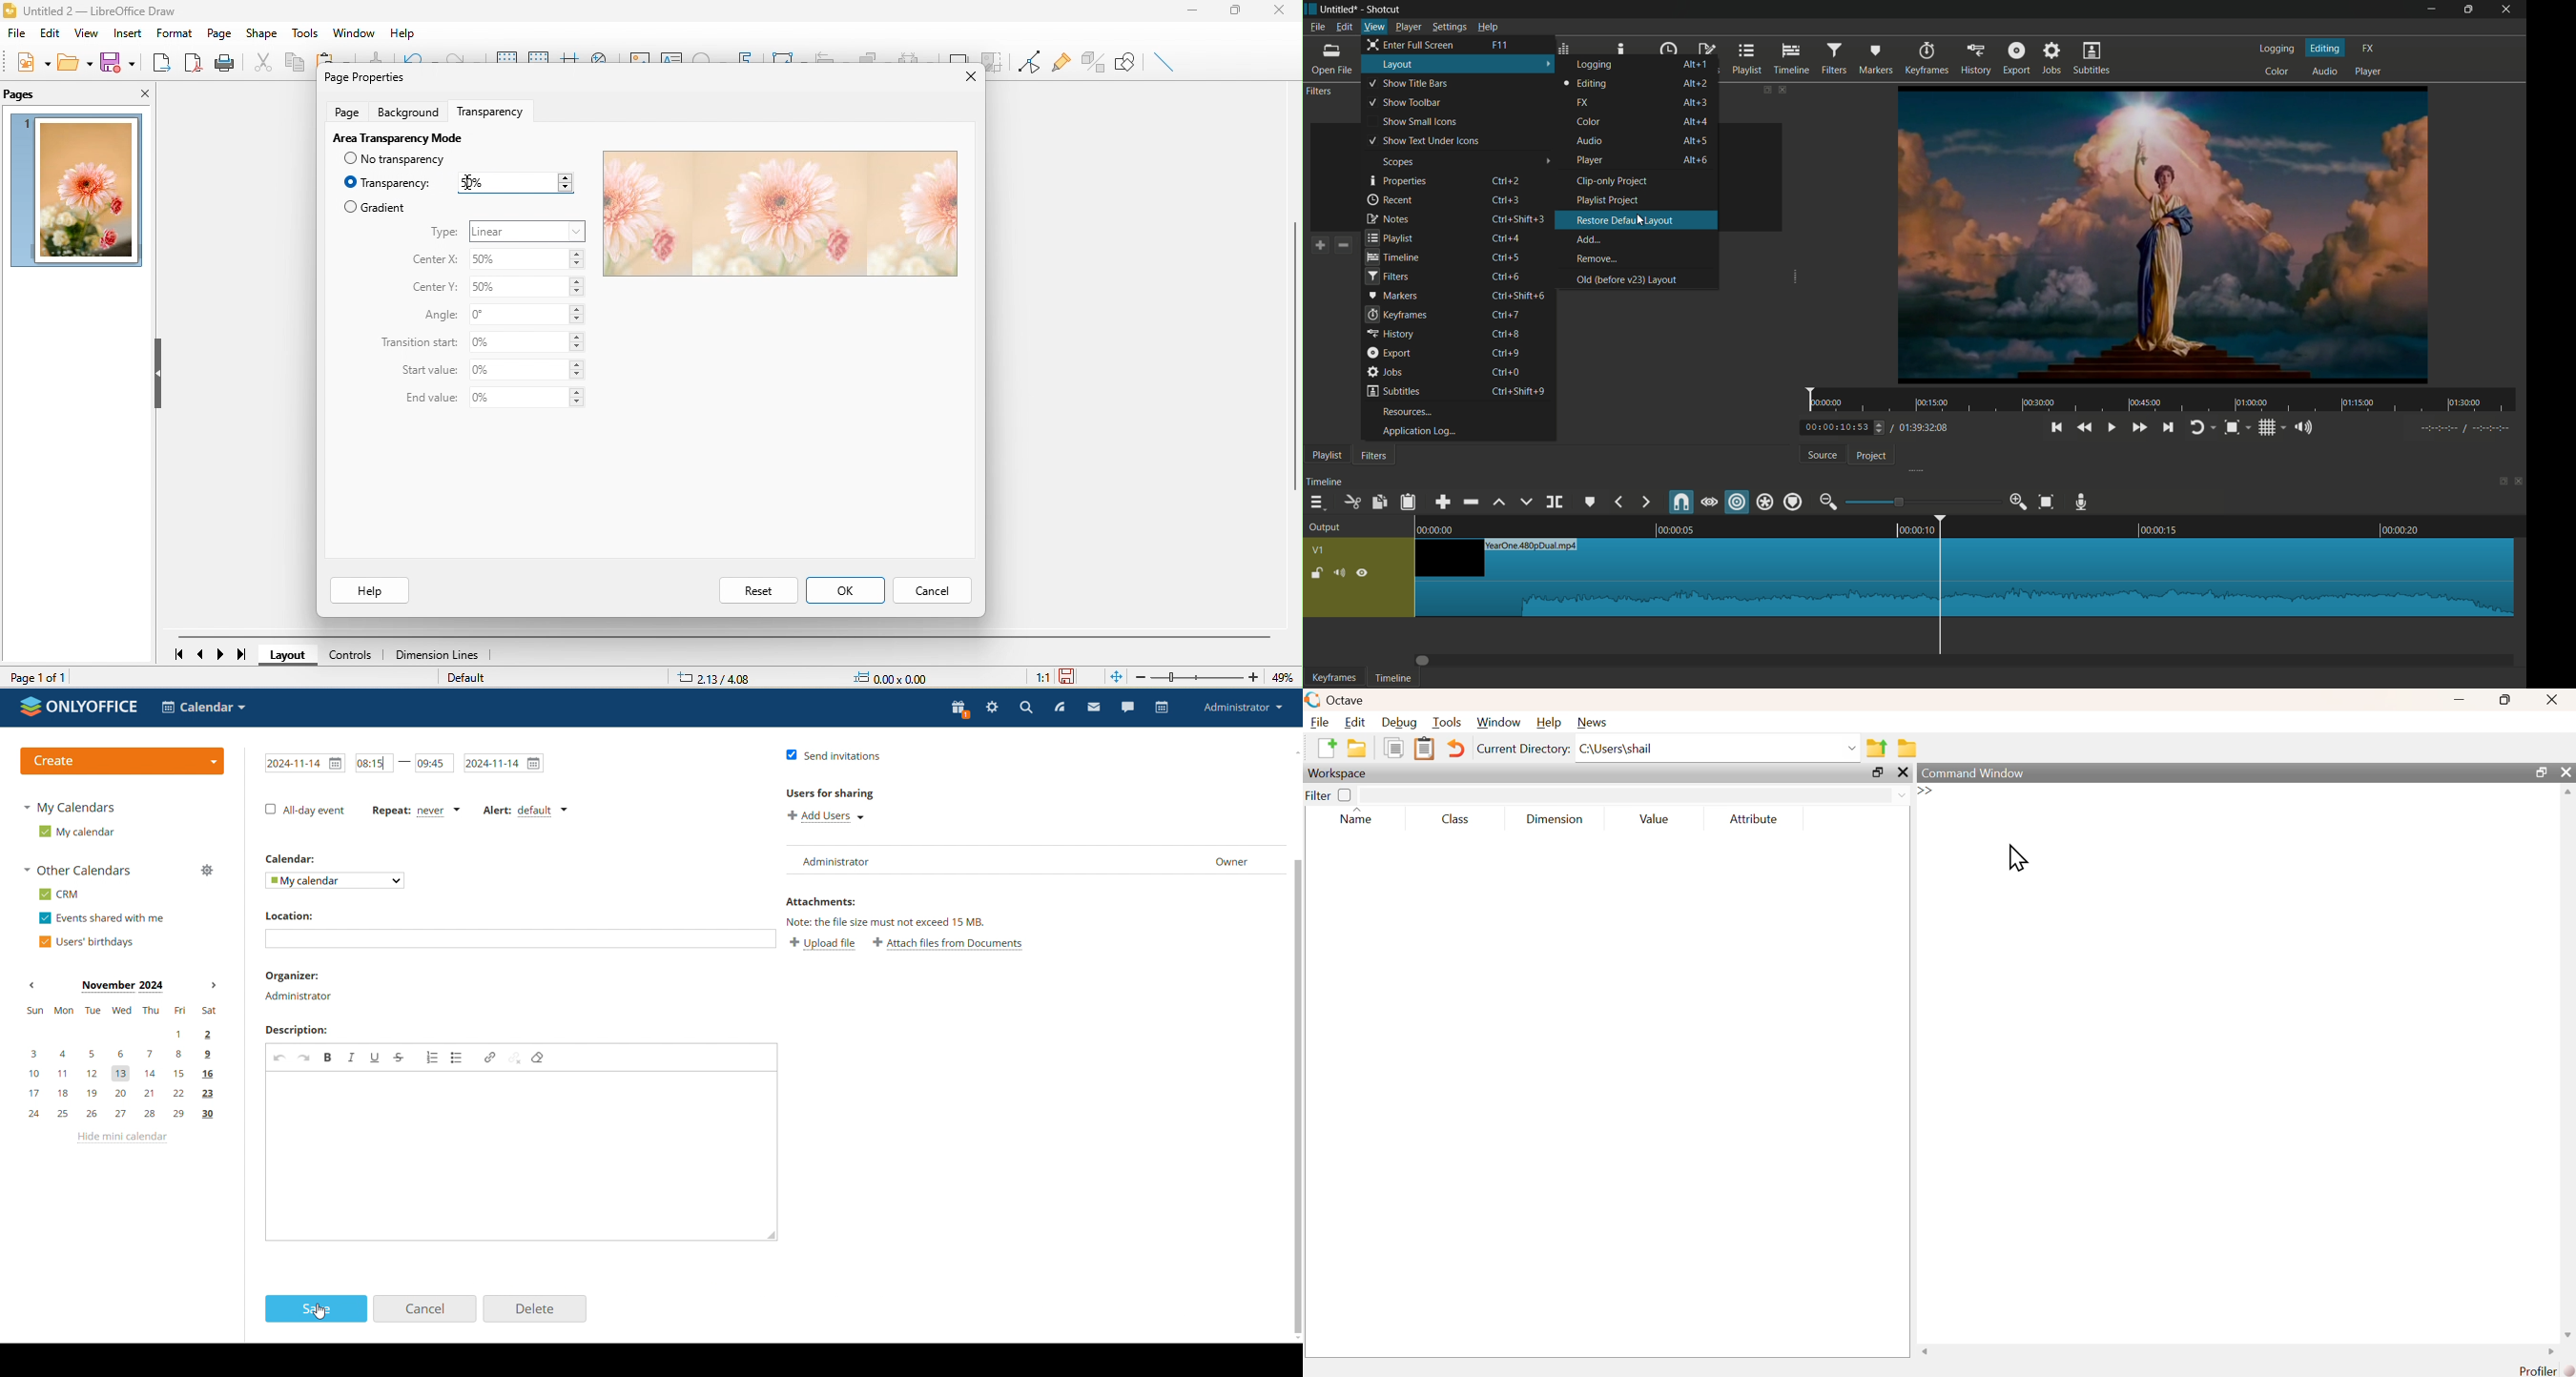 This screenshot has width=2576, height=1400. Describe the element at coordinates (1399, 65) in the screenshot. I see `layout` at that location.